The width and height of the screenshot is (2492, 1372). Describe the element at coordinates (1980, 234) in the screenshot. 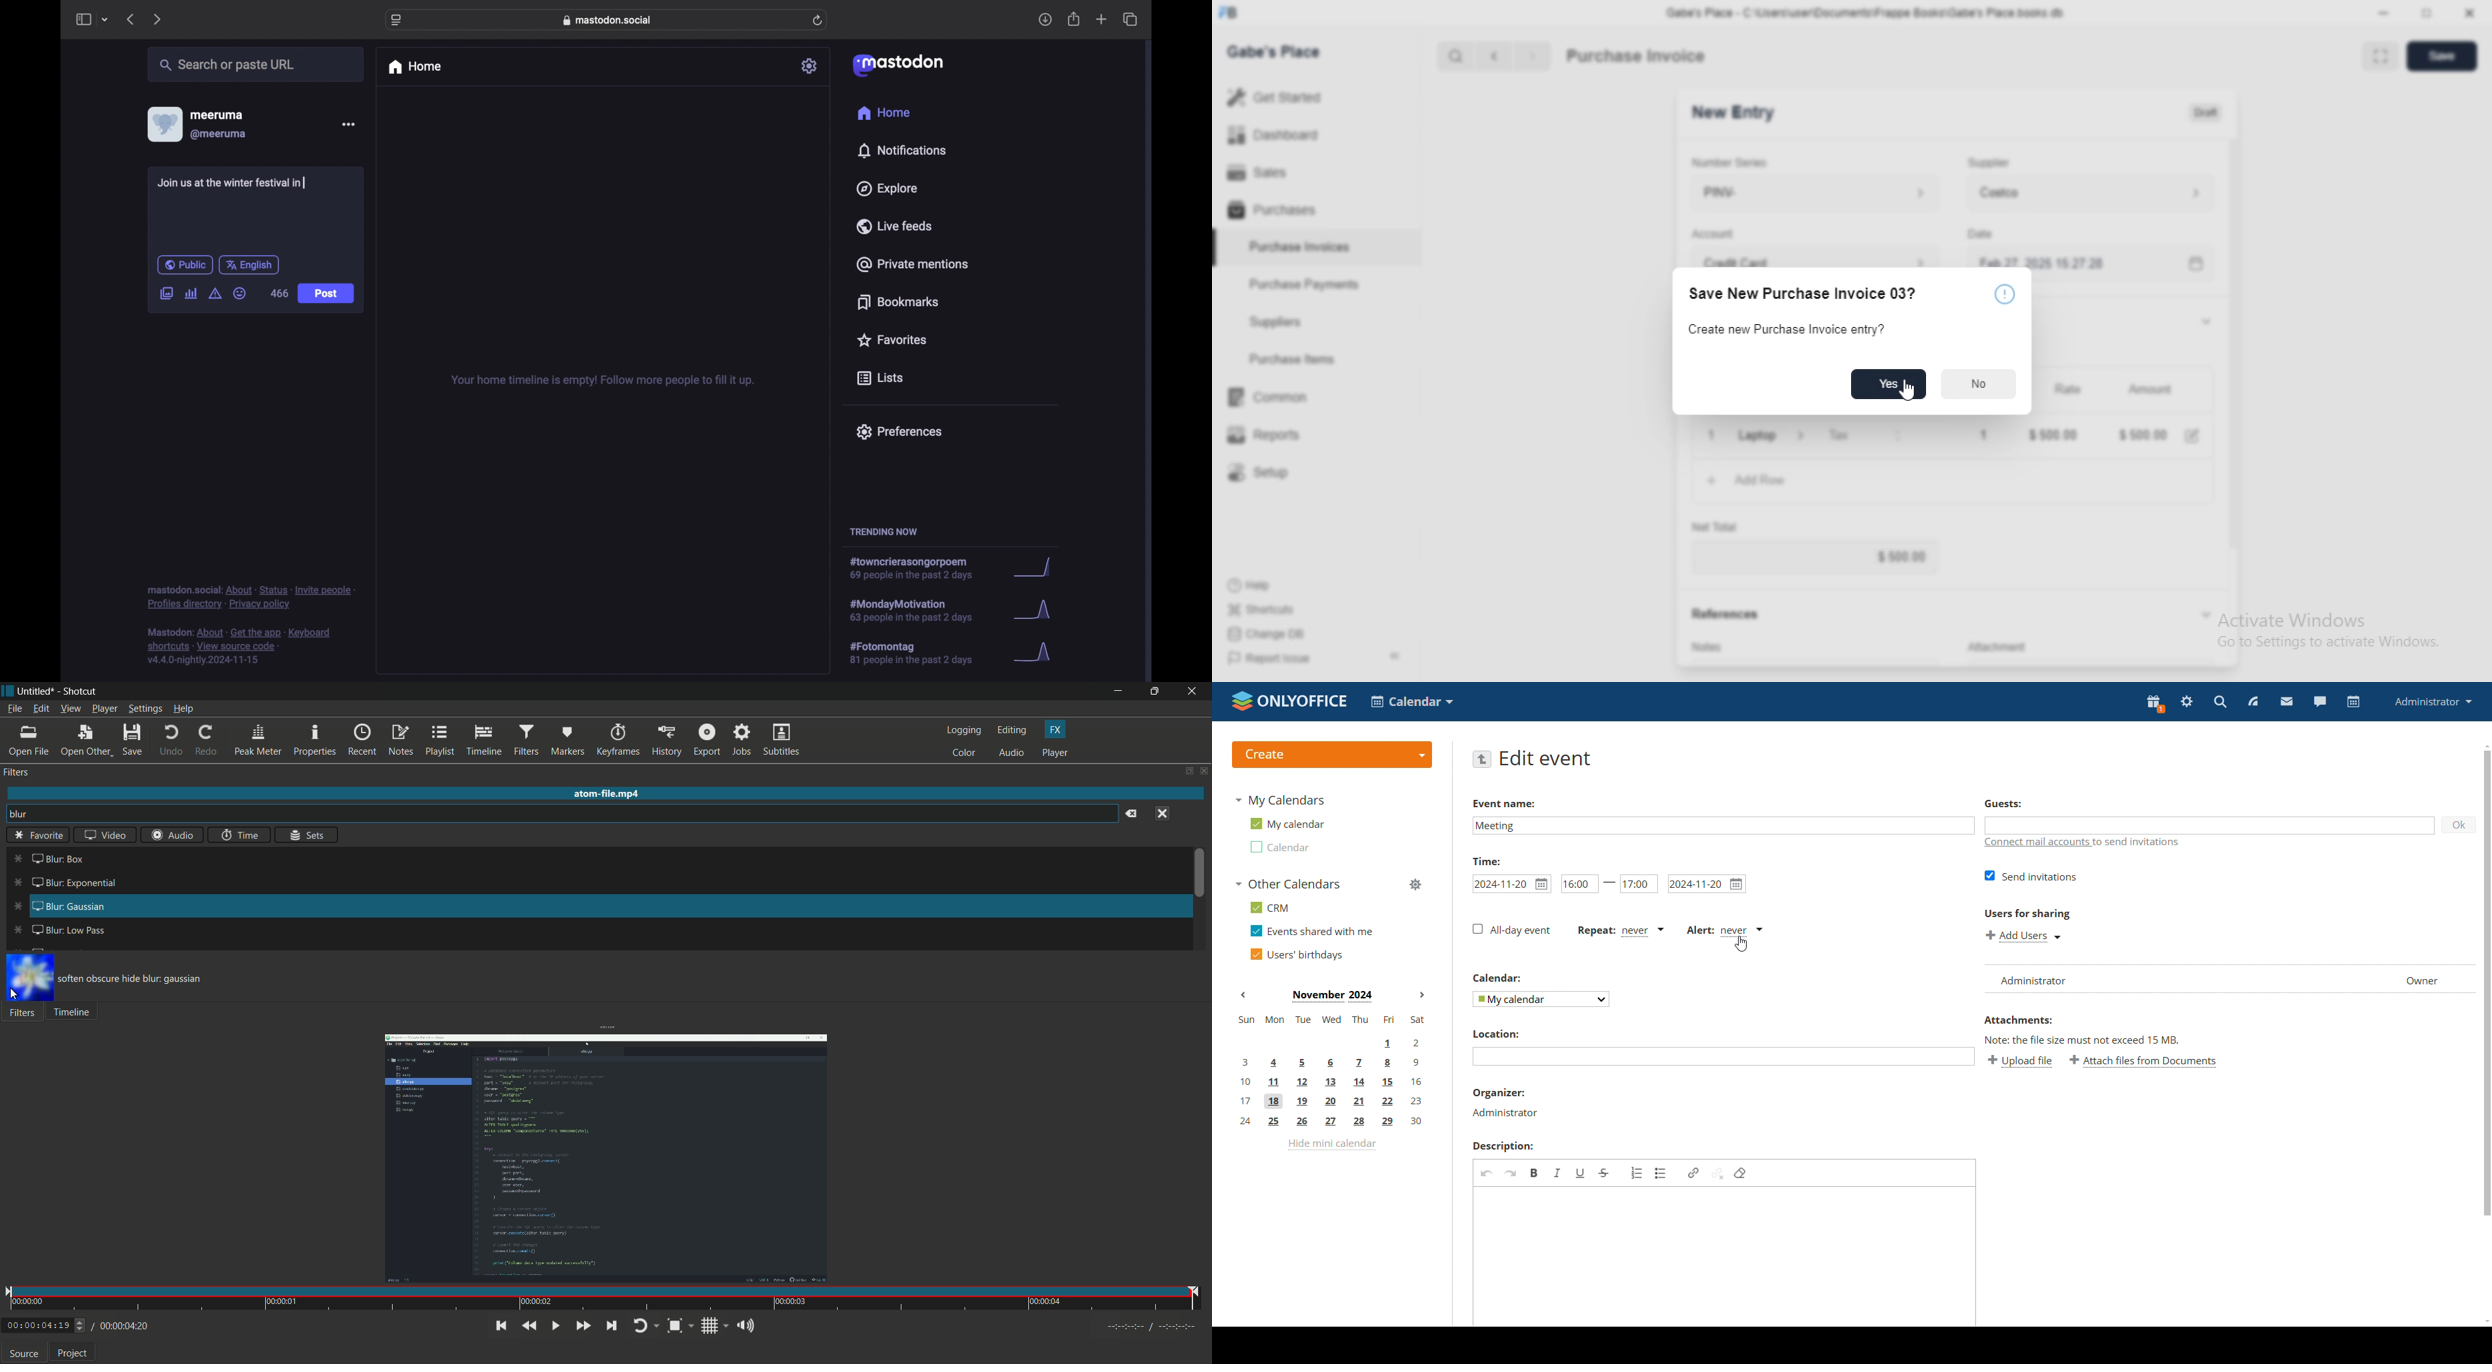

I see `Date` at that location.